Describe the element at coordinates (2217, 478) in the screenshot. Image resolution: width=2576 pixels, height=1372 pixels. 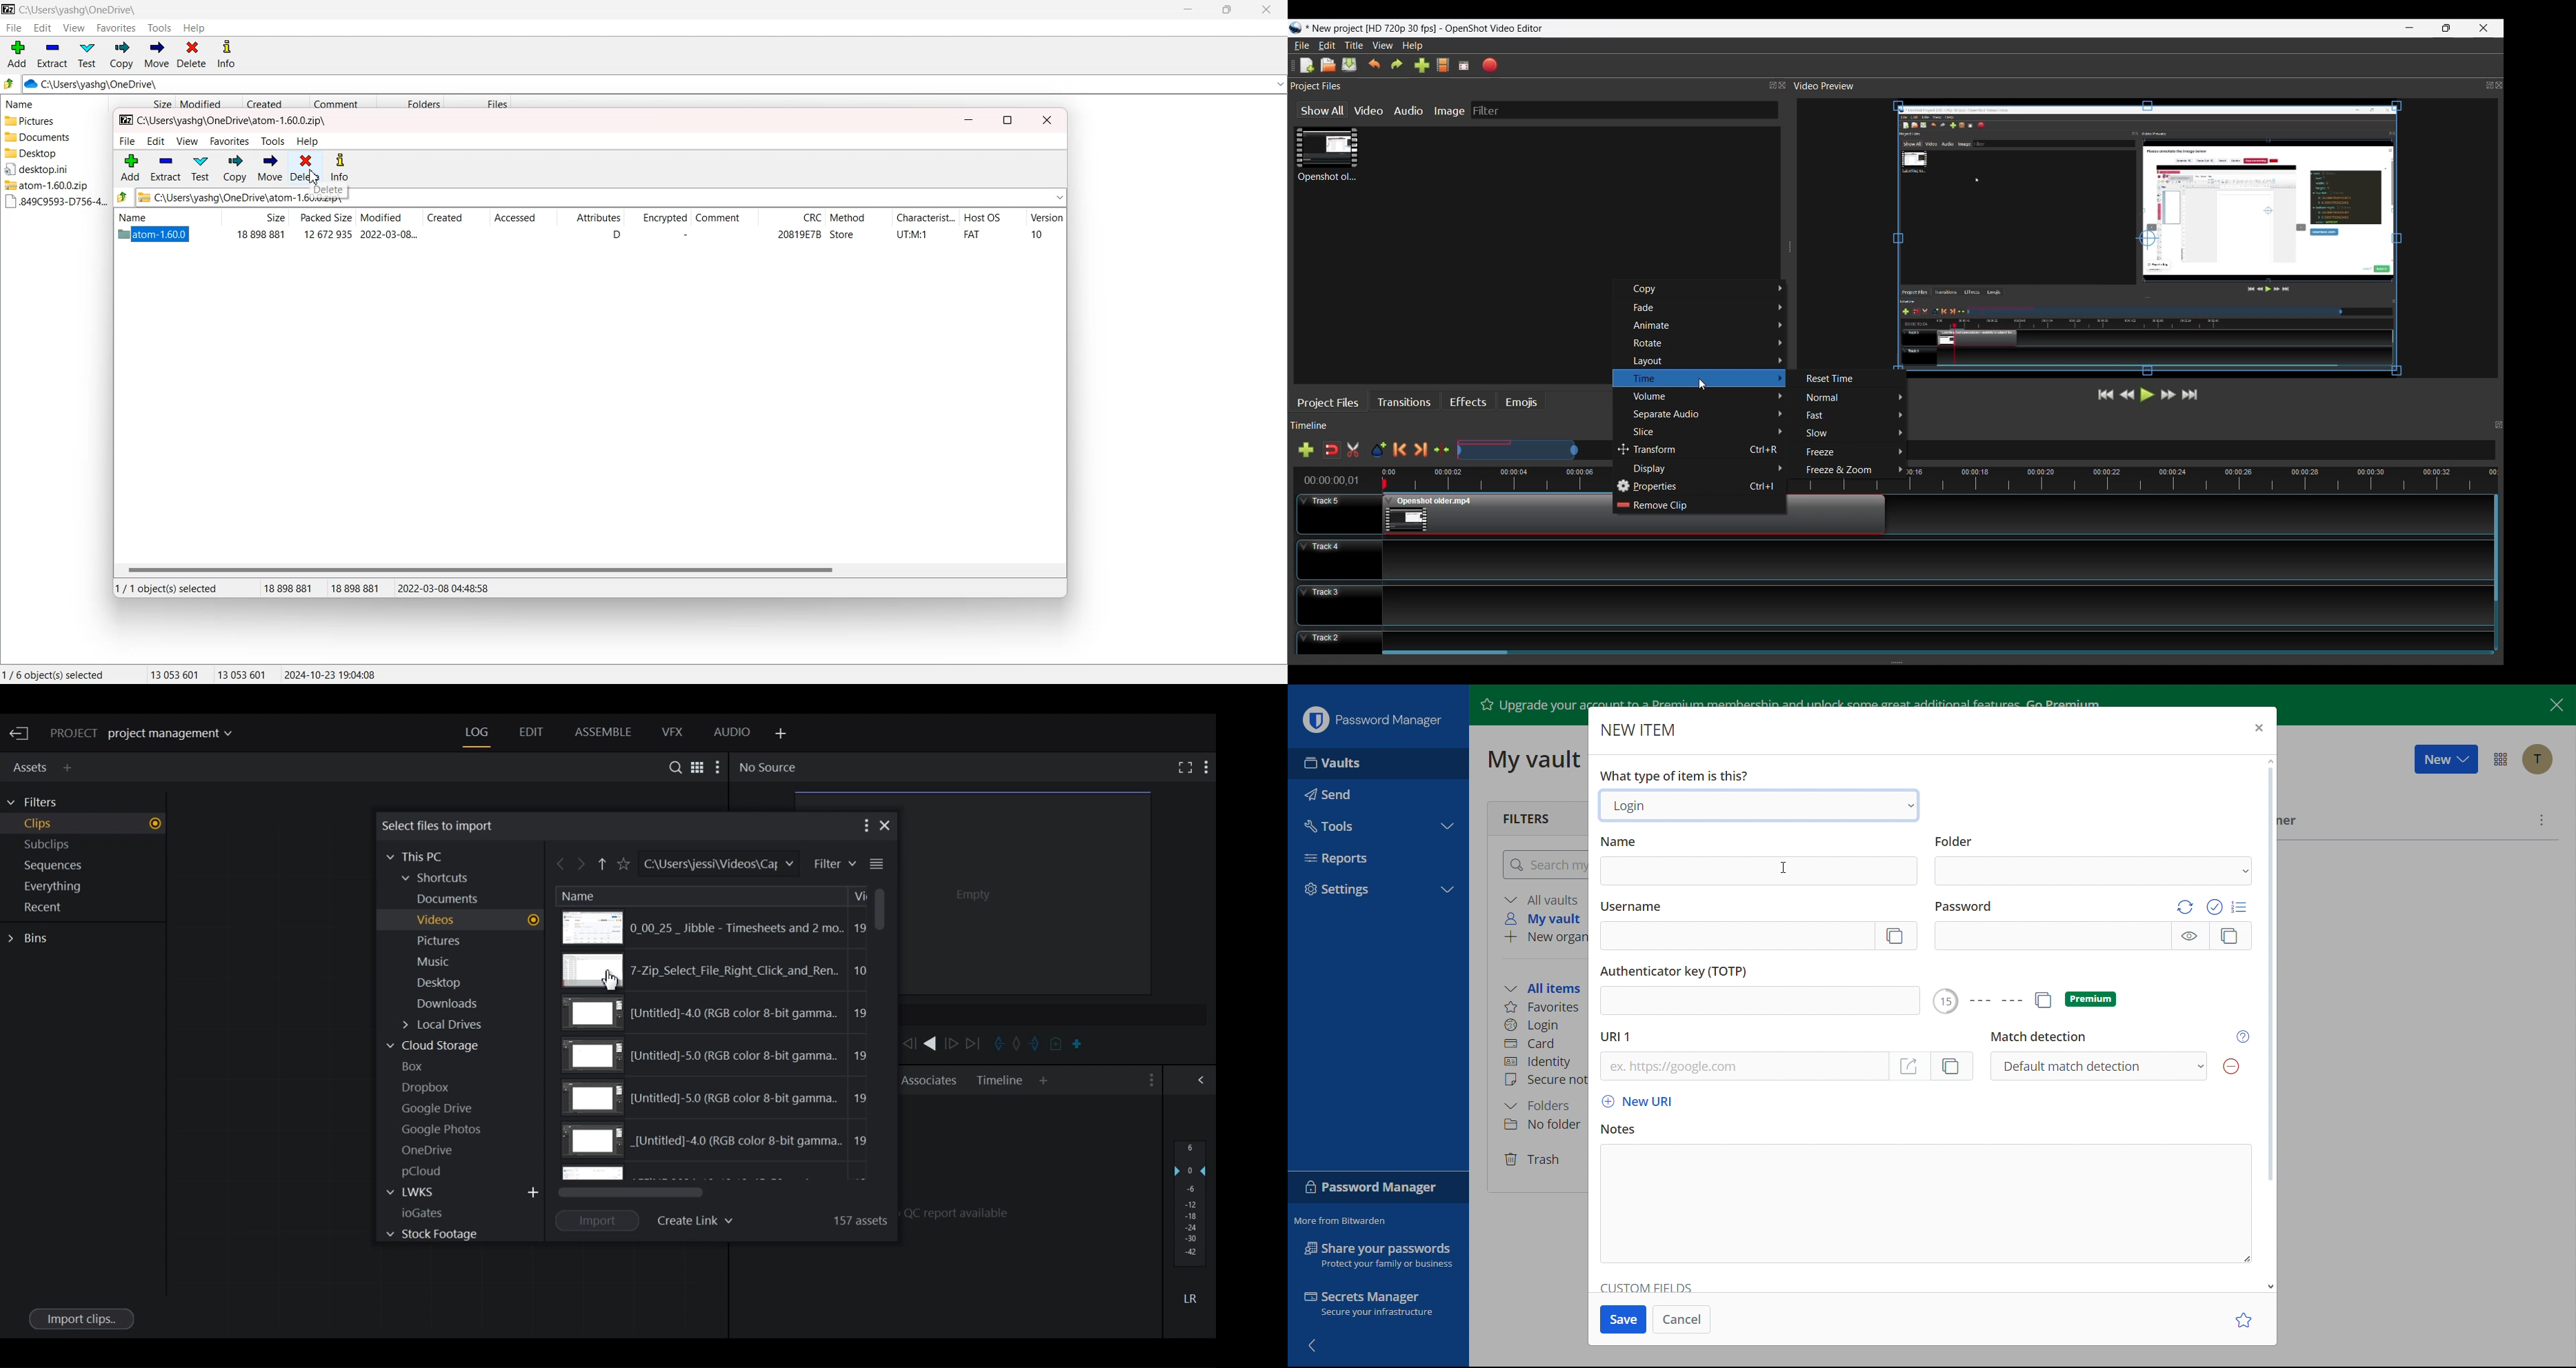
I see `timeline` at that location.